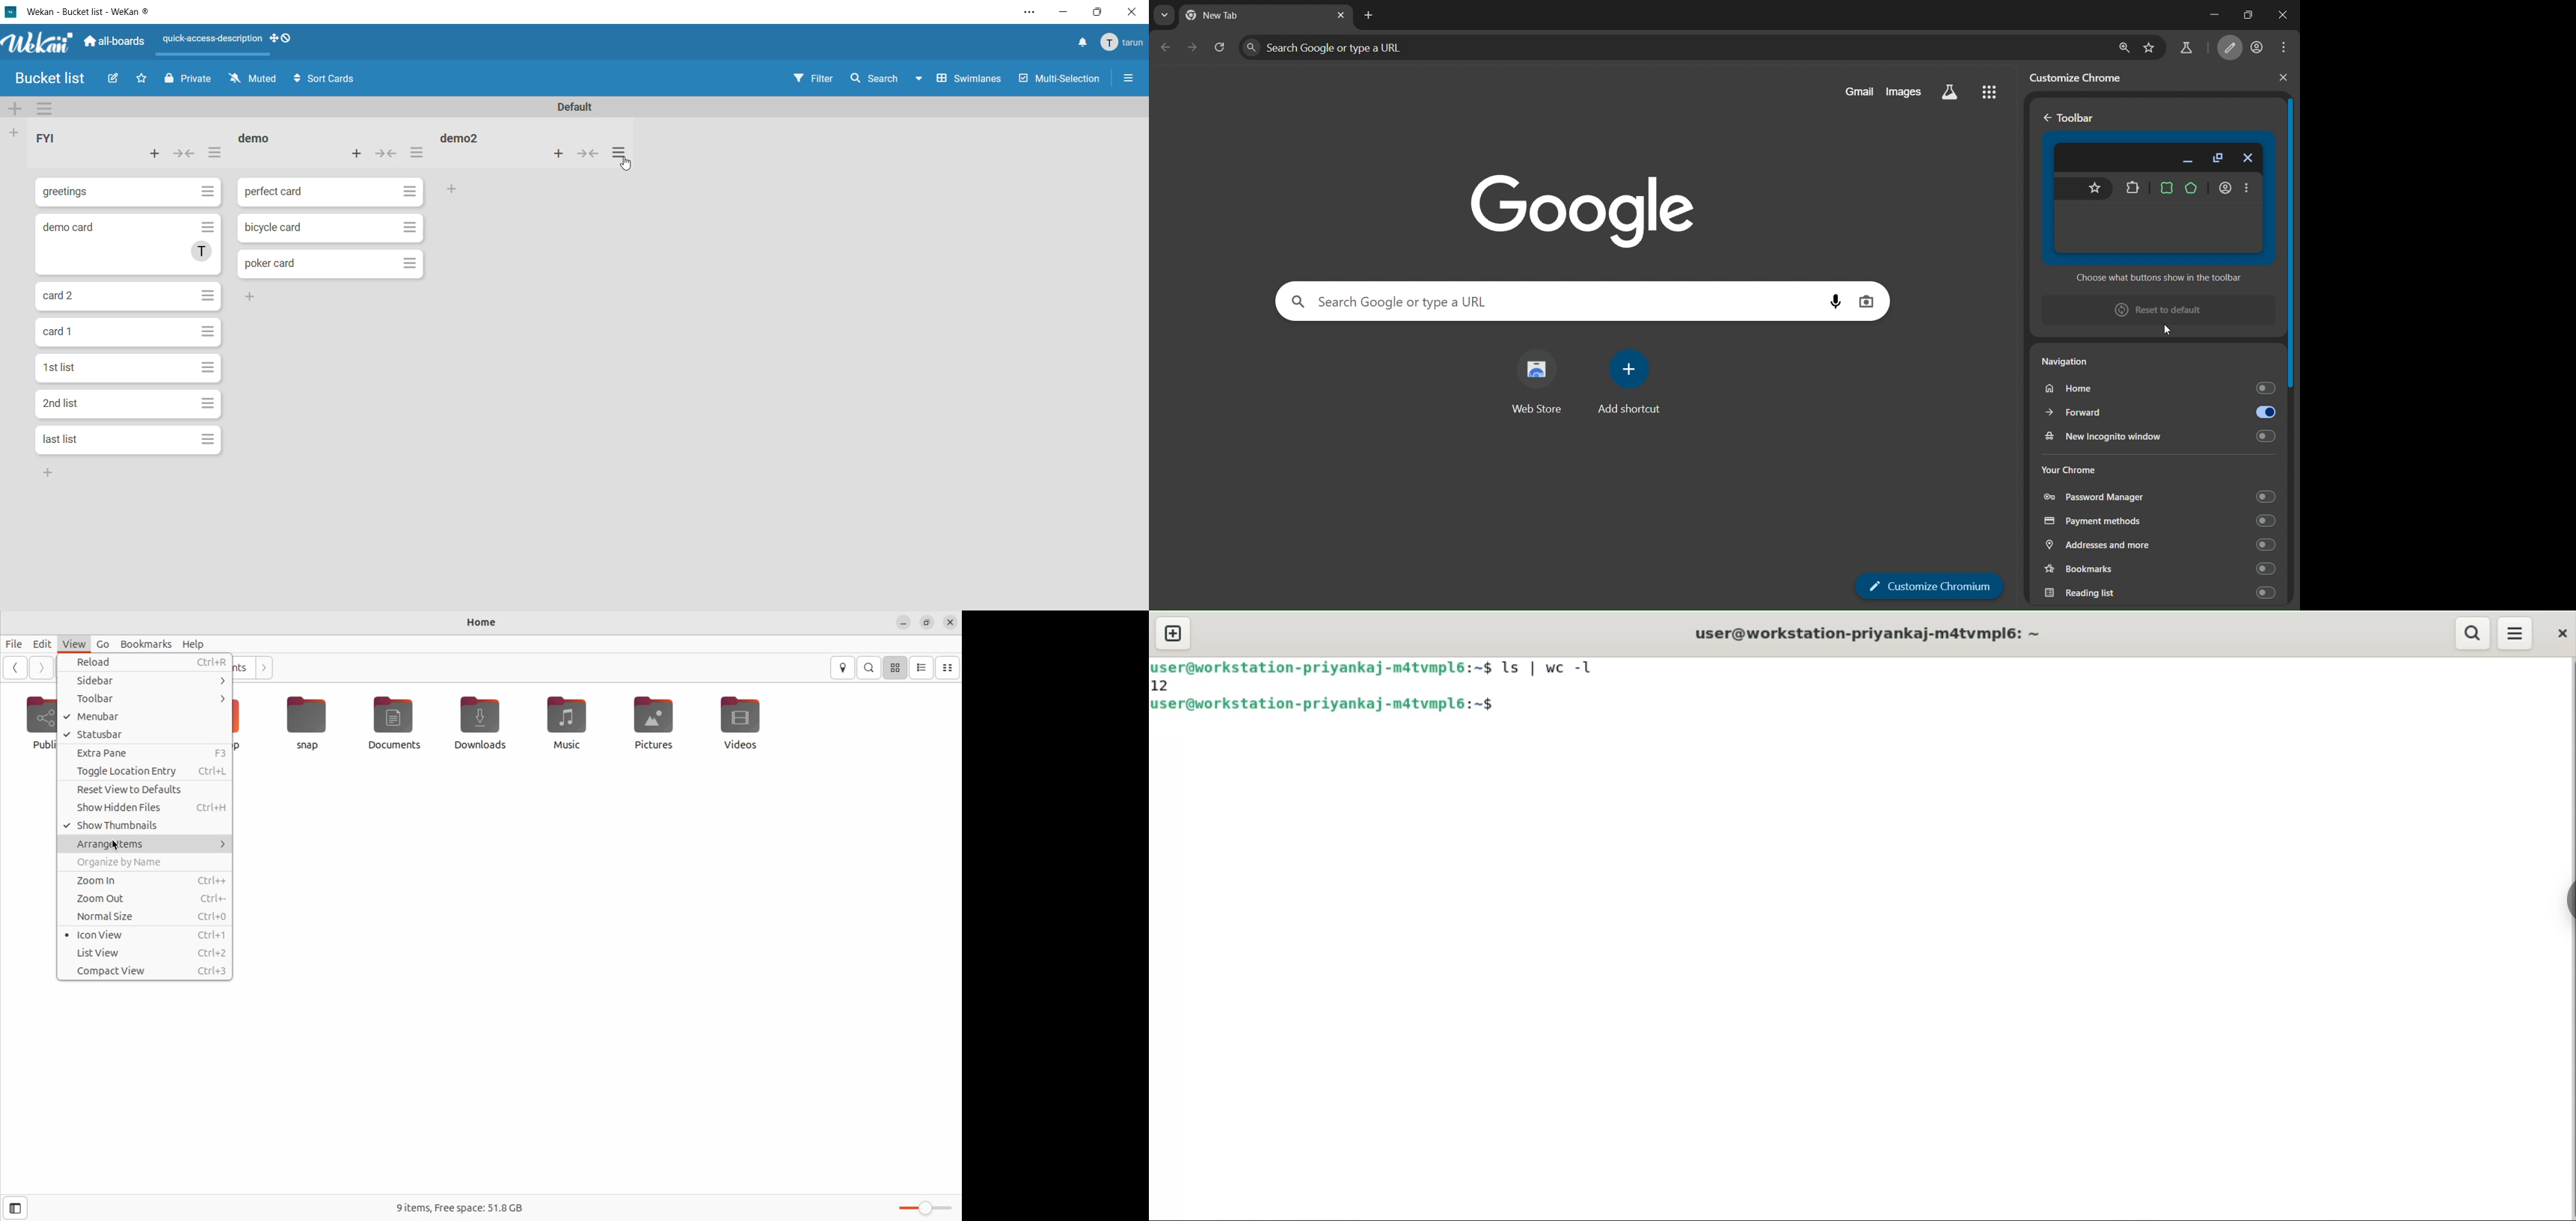 The image size is (2576, 1232). I want to click on toggle bar, so click(922, 1208).